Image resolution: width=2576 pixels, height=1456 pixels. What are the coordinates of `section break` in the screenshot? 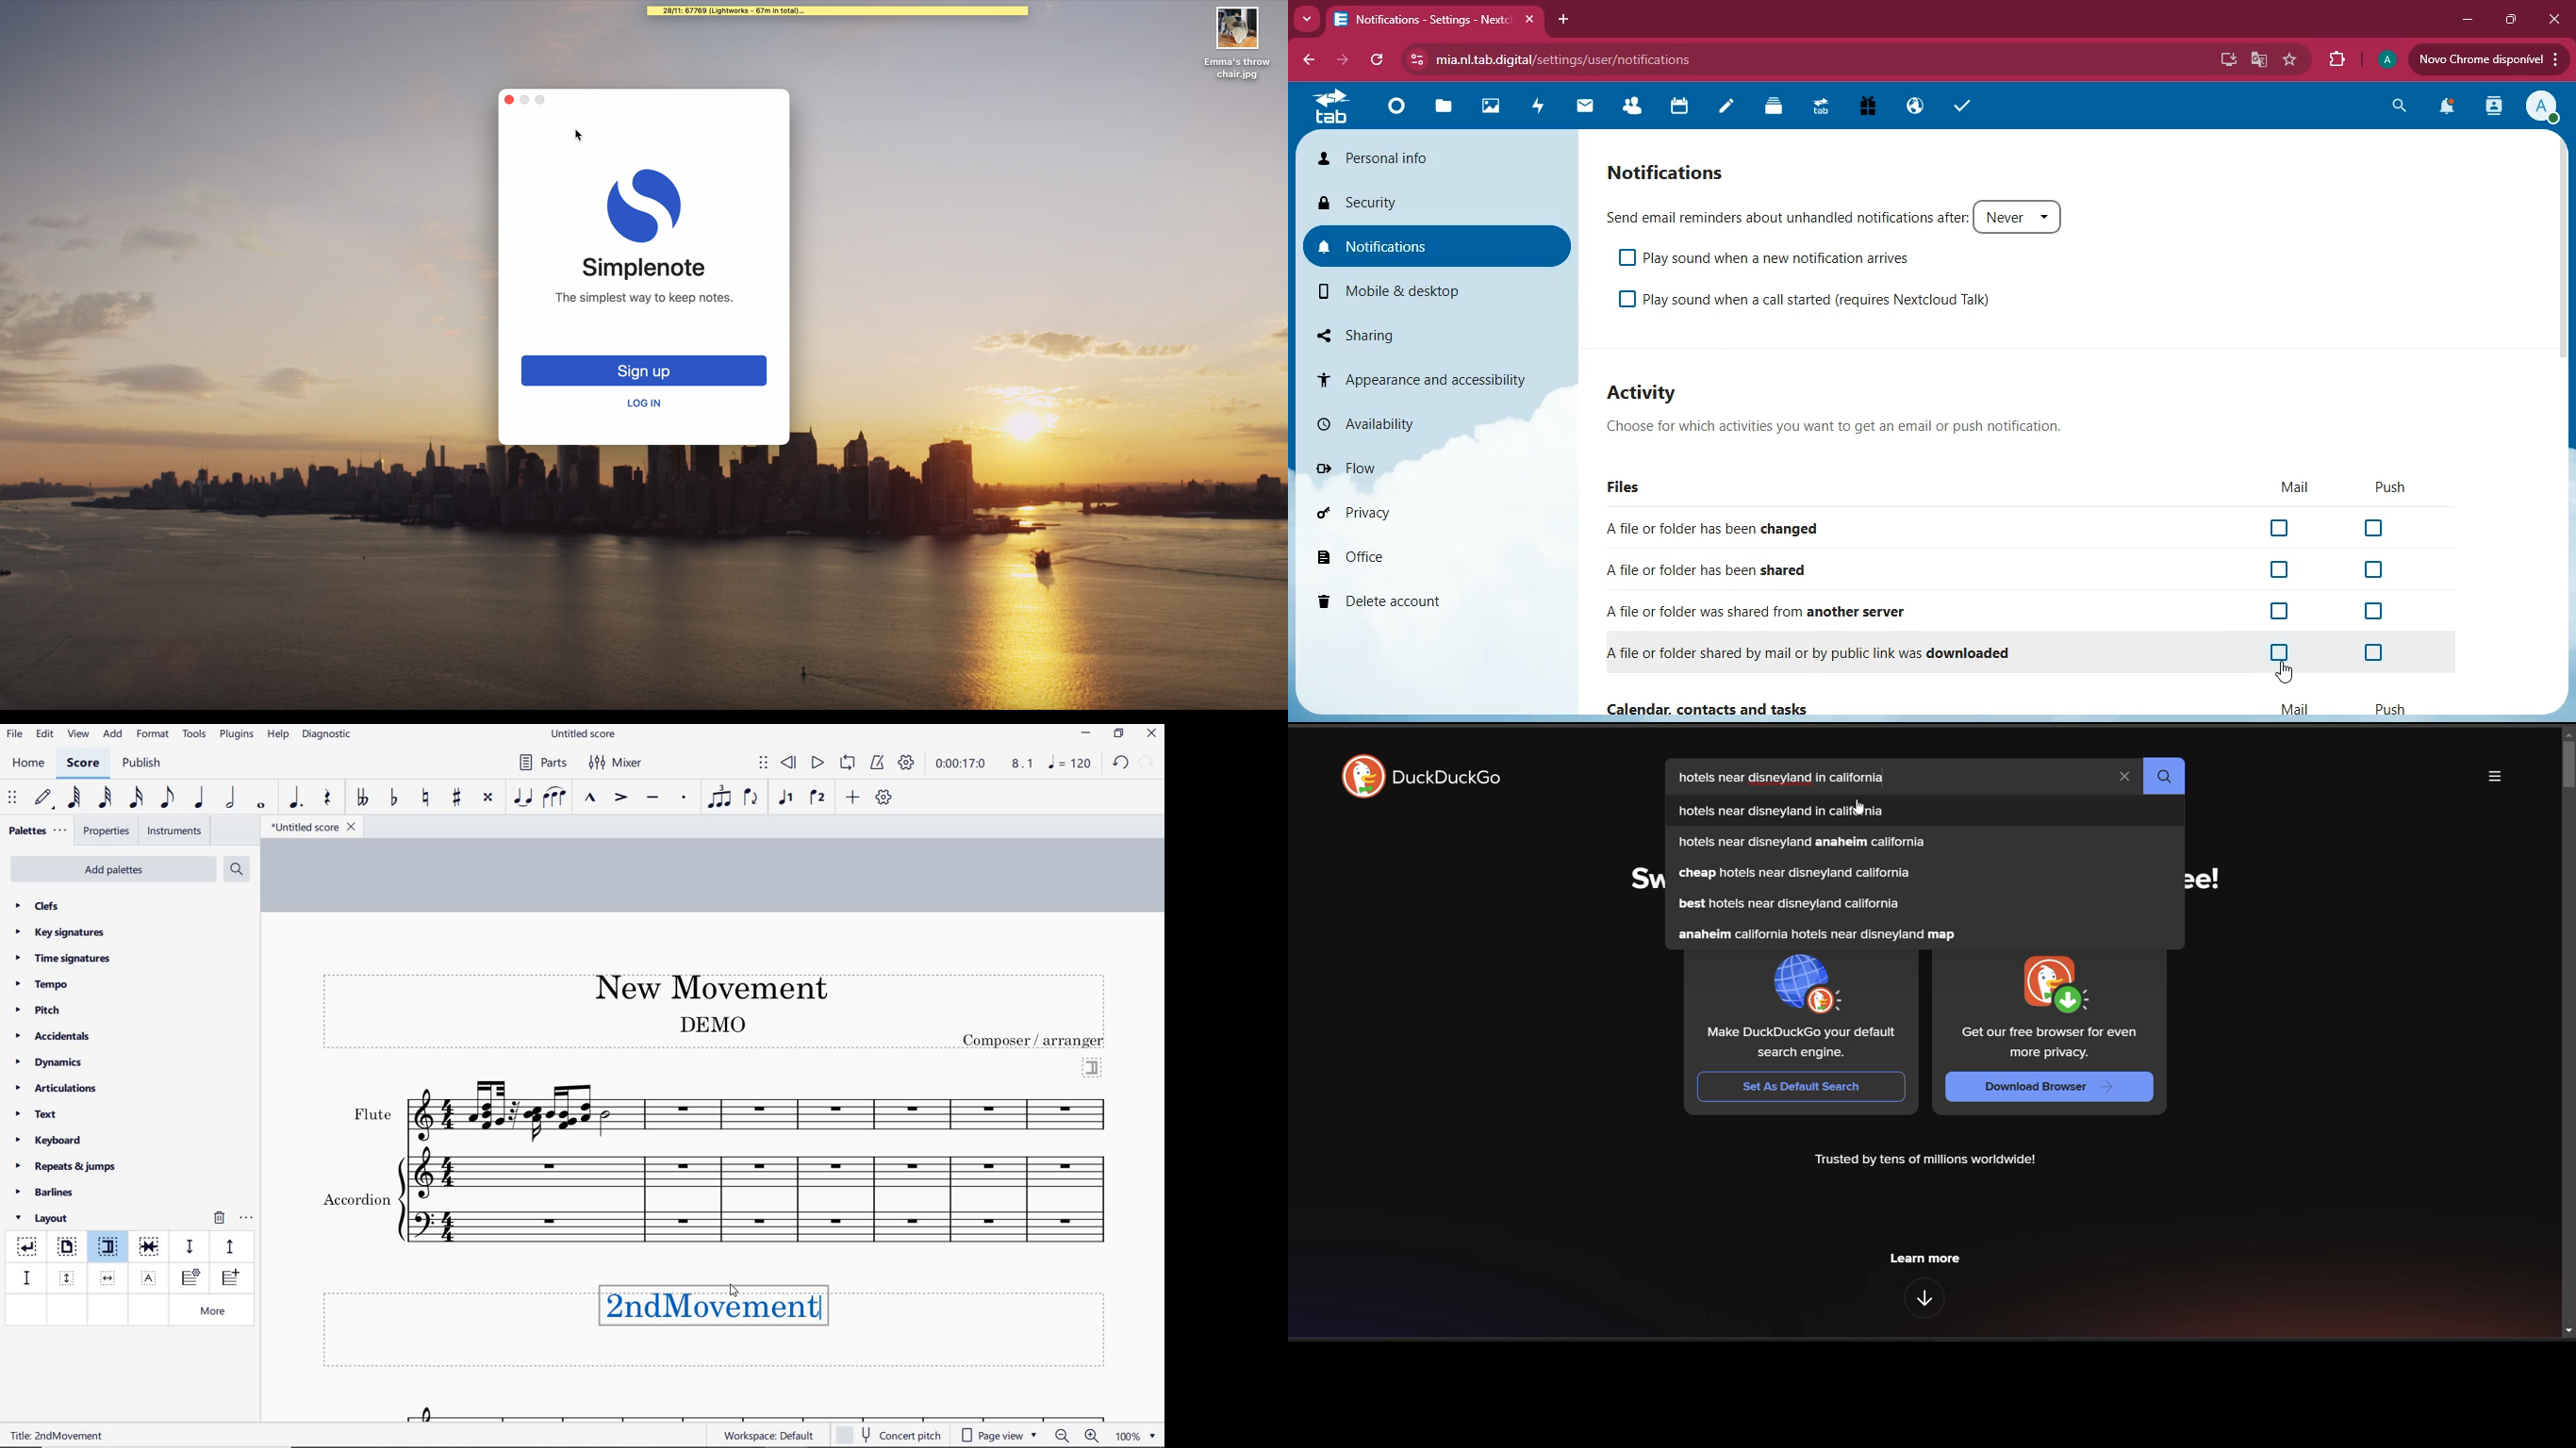 It's located at (1093, 1066).